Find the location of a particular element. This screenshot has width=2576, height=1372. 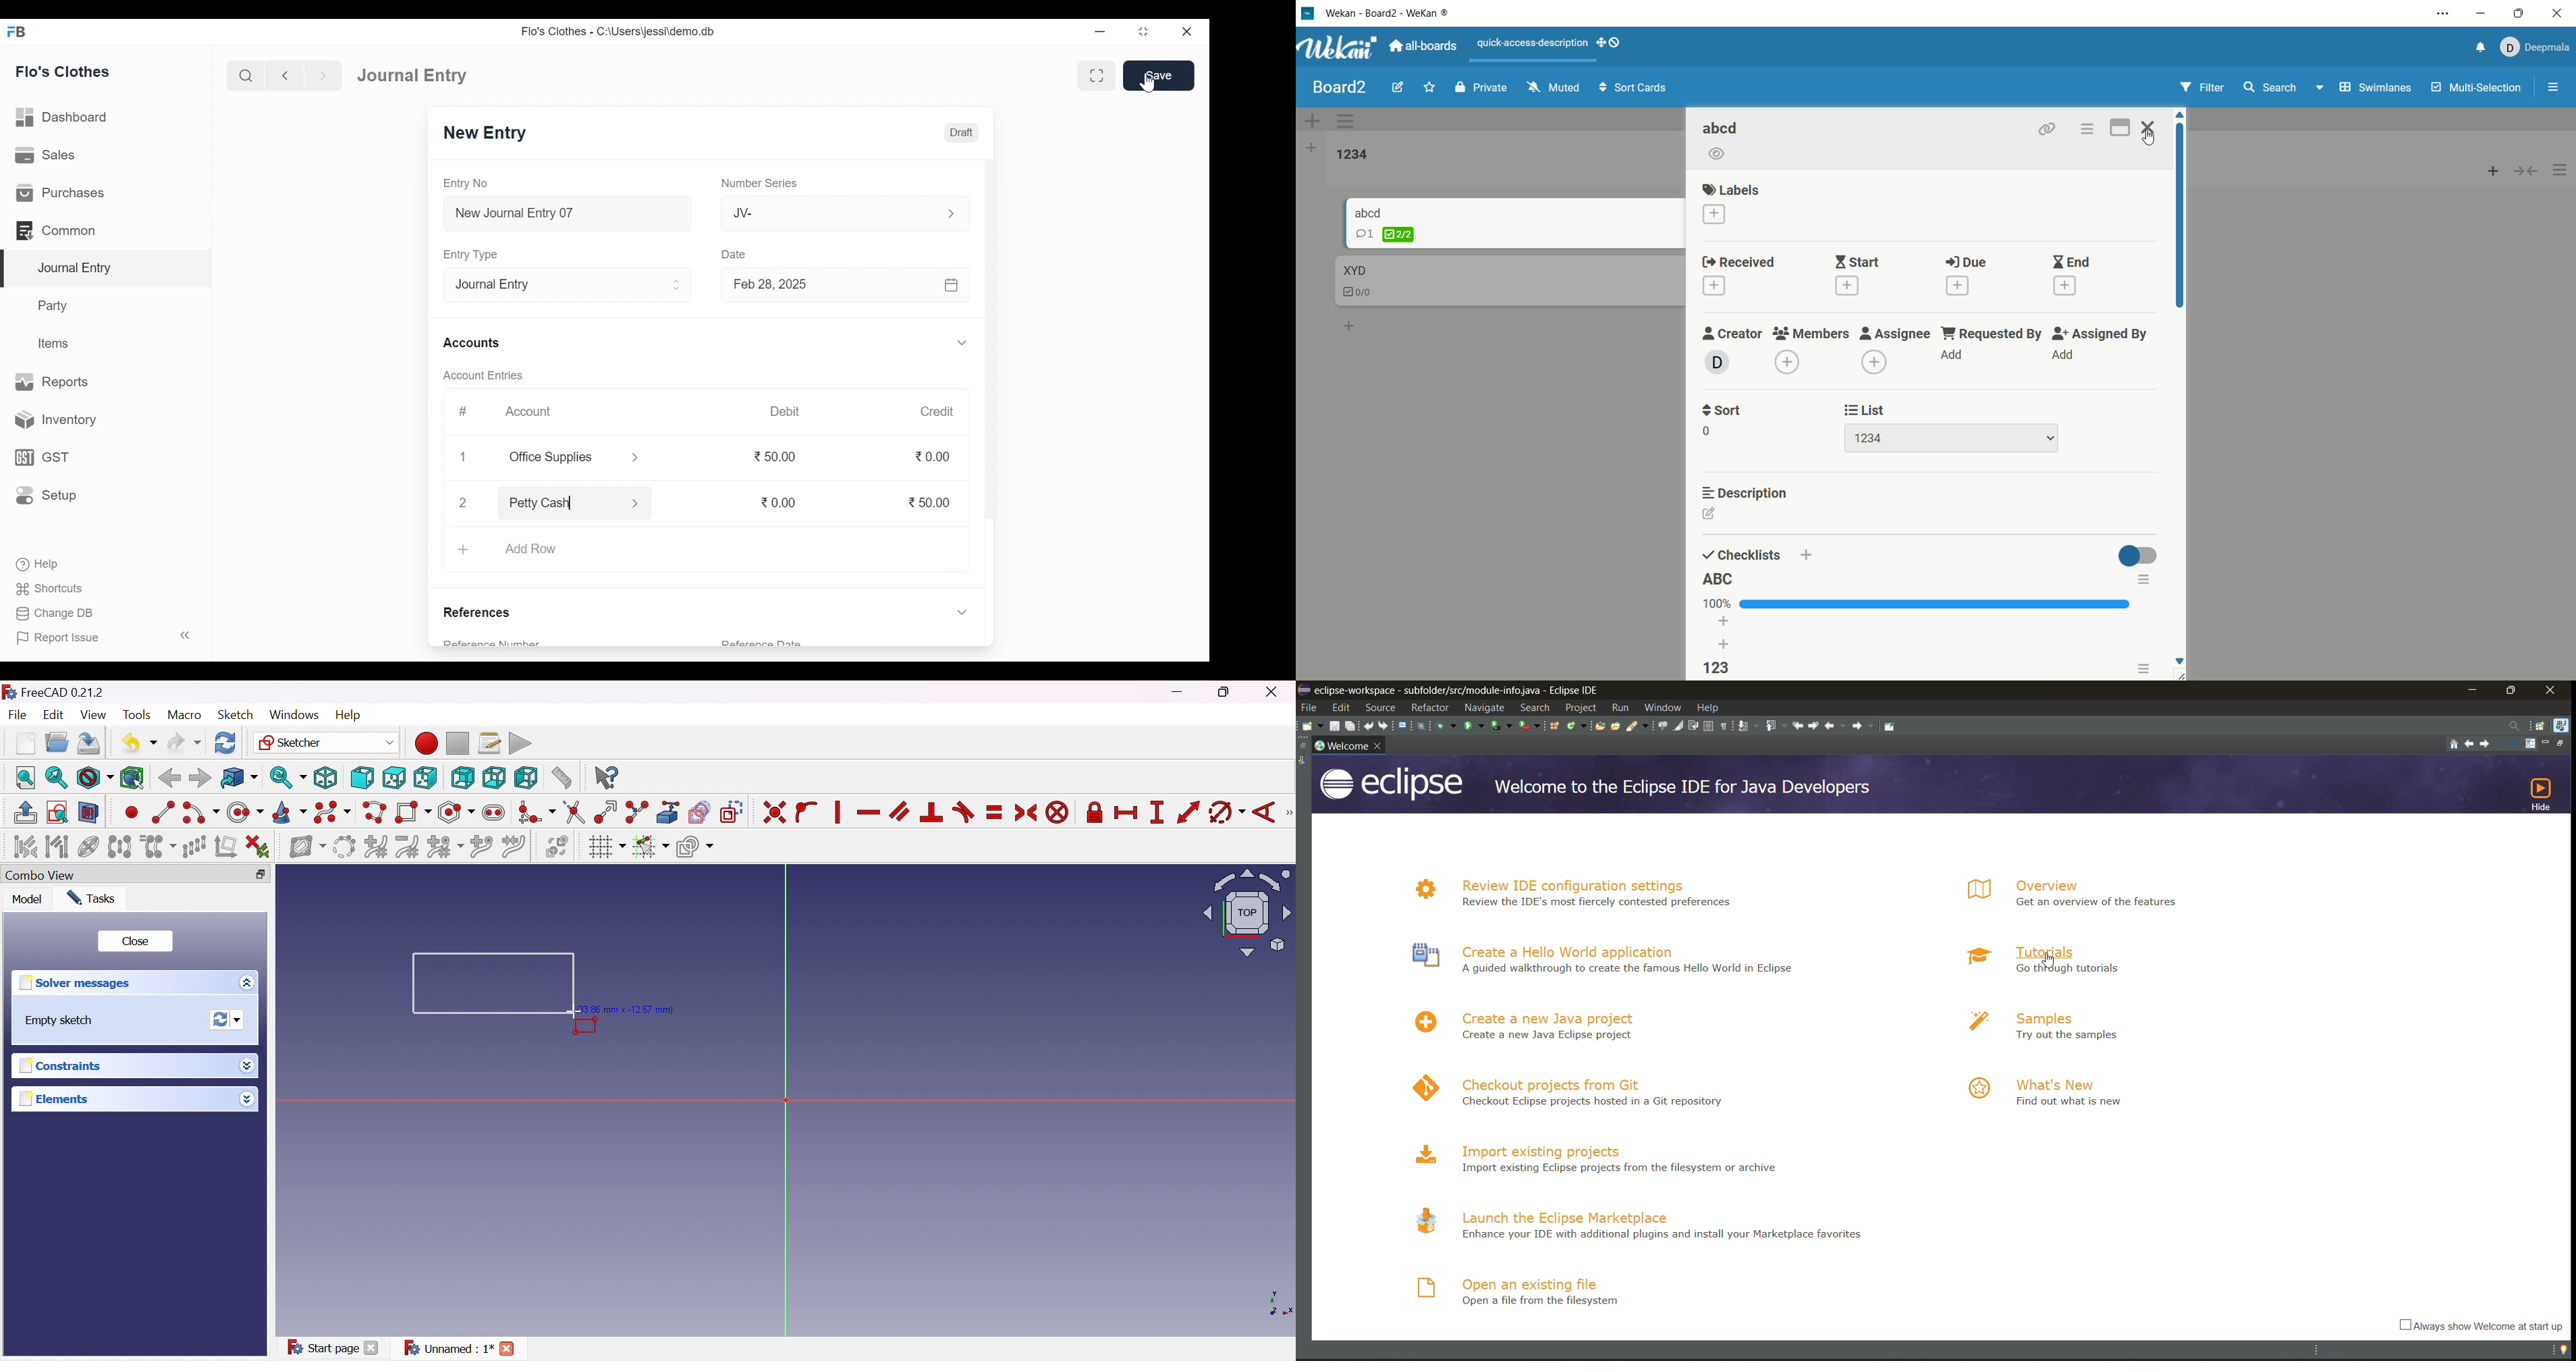

options is located at coordinates (2443, 13).